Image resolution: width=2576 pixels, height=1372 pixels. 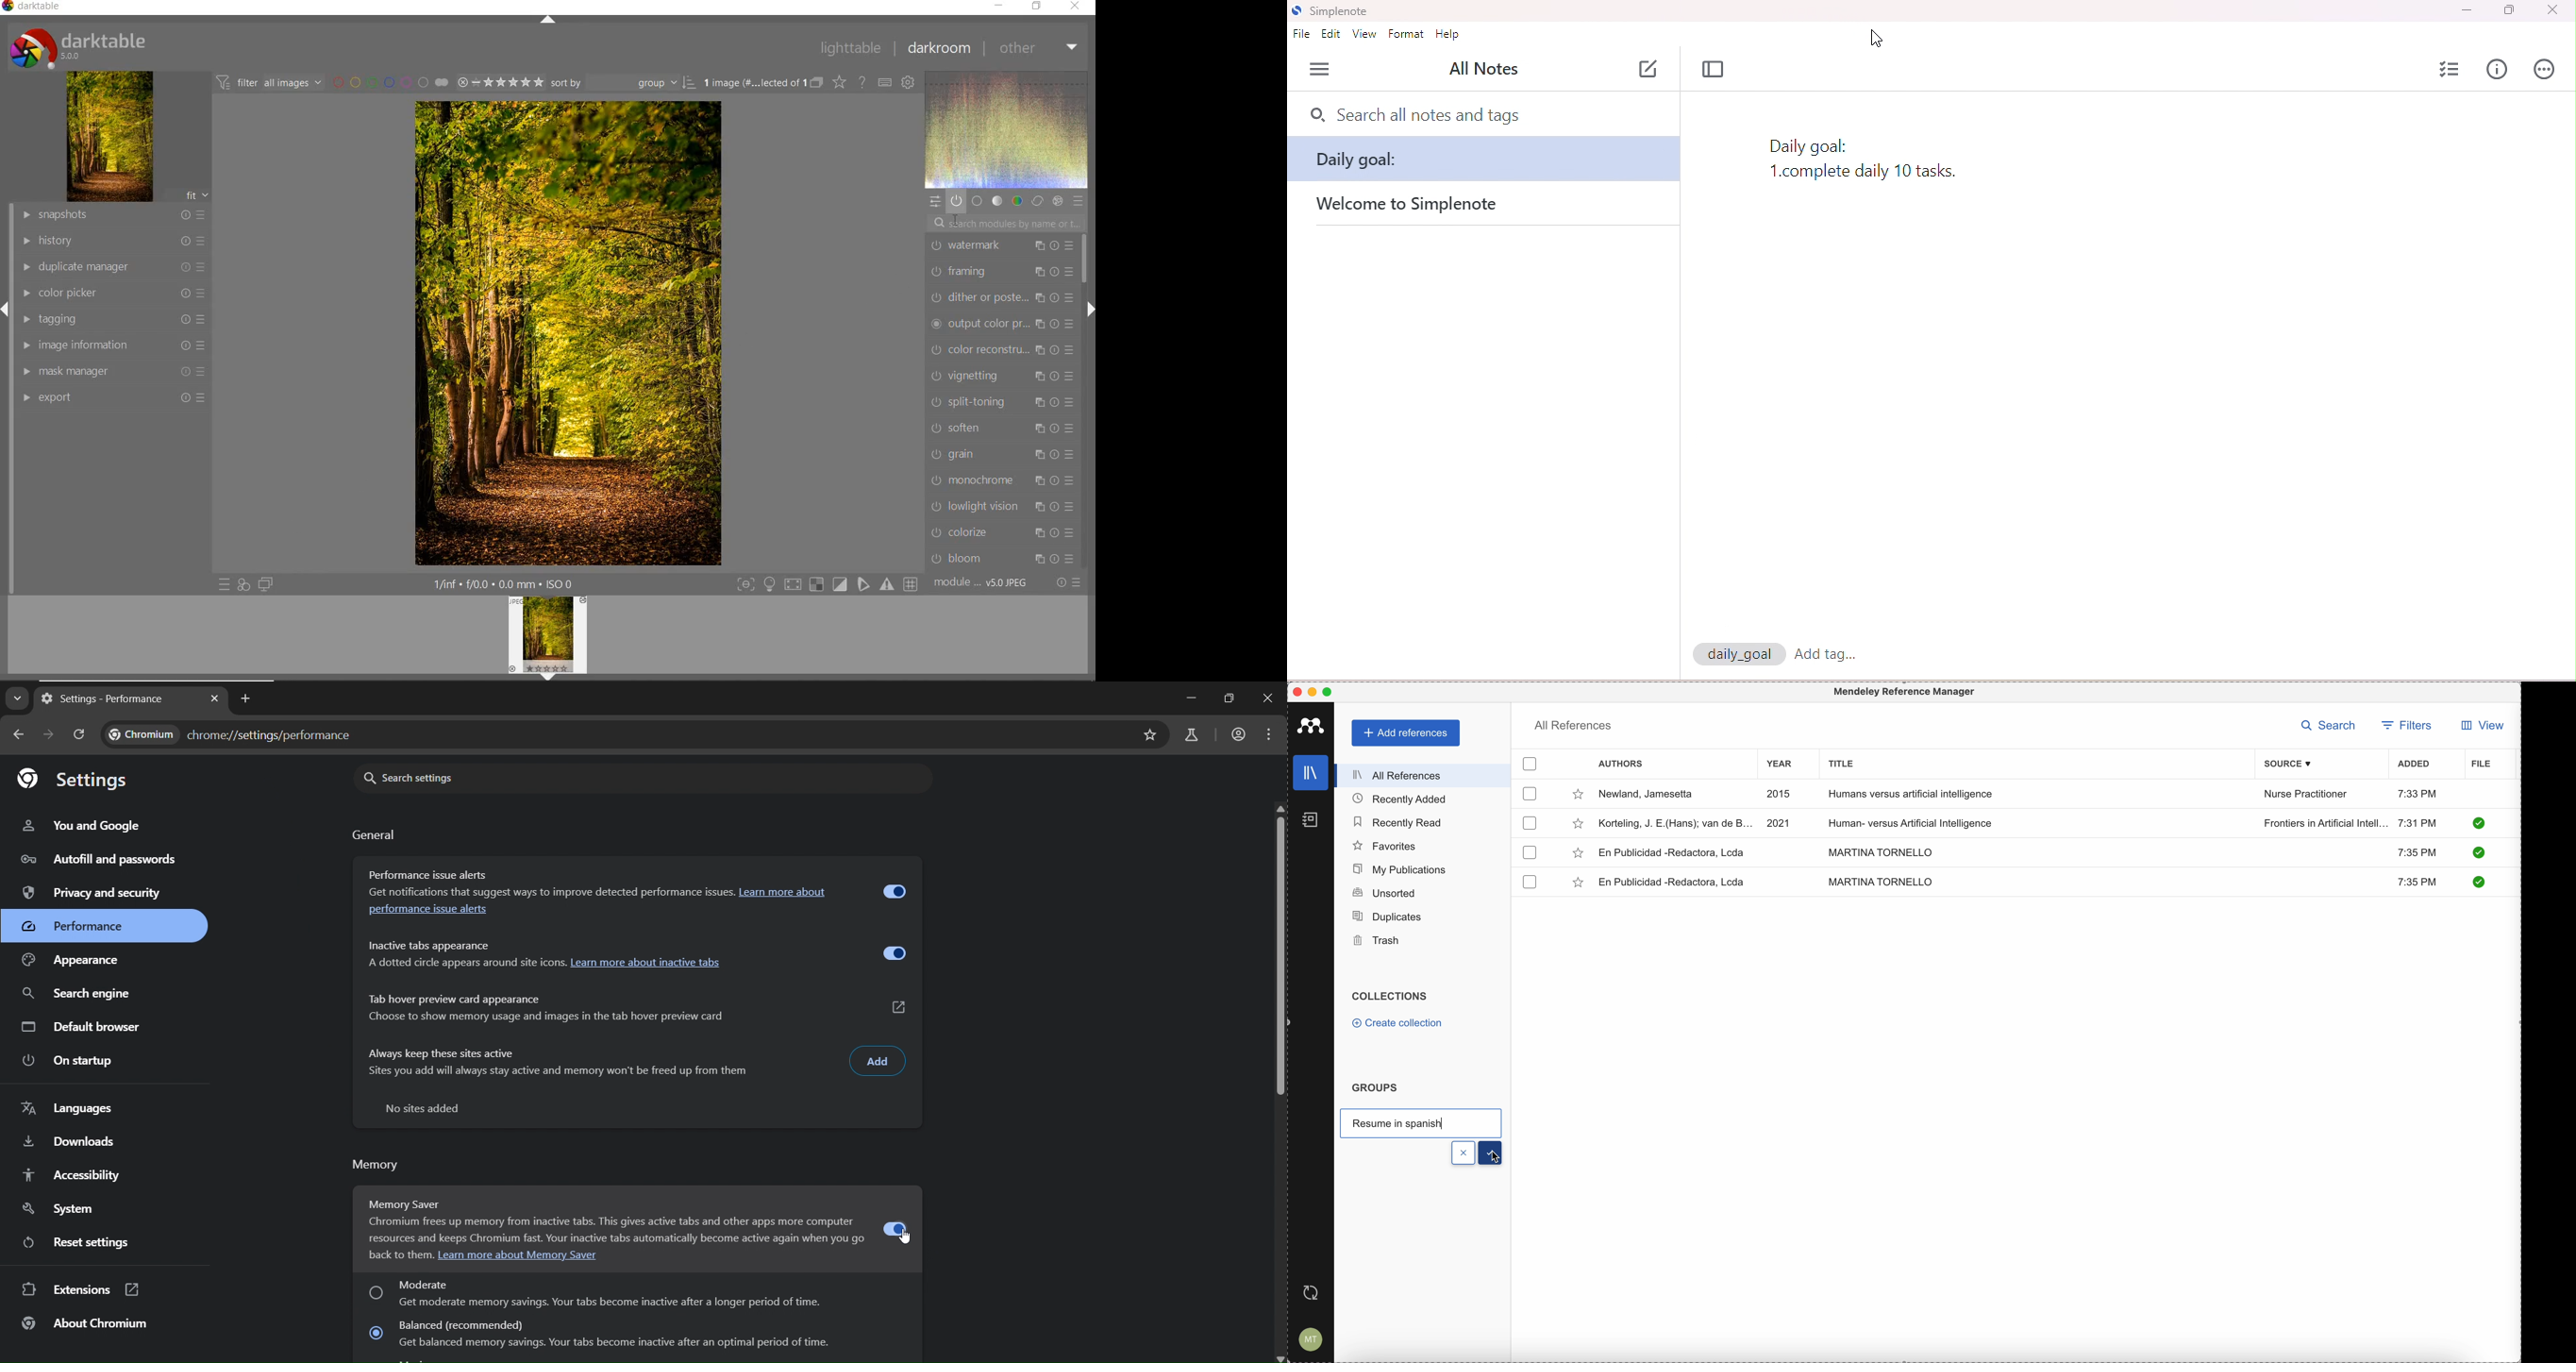 I want to click on Appearance, so click(x=91, y=961).